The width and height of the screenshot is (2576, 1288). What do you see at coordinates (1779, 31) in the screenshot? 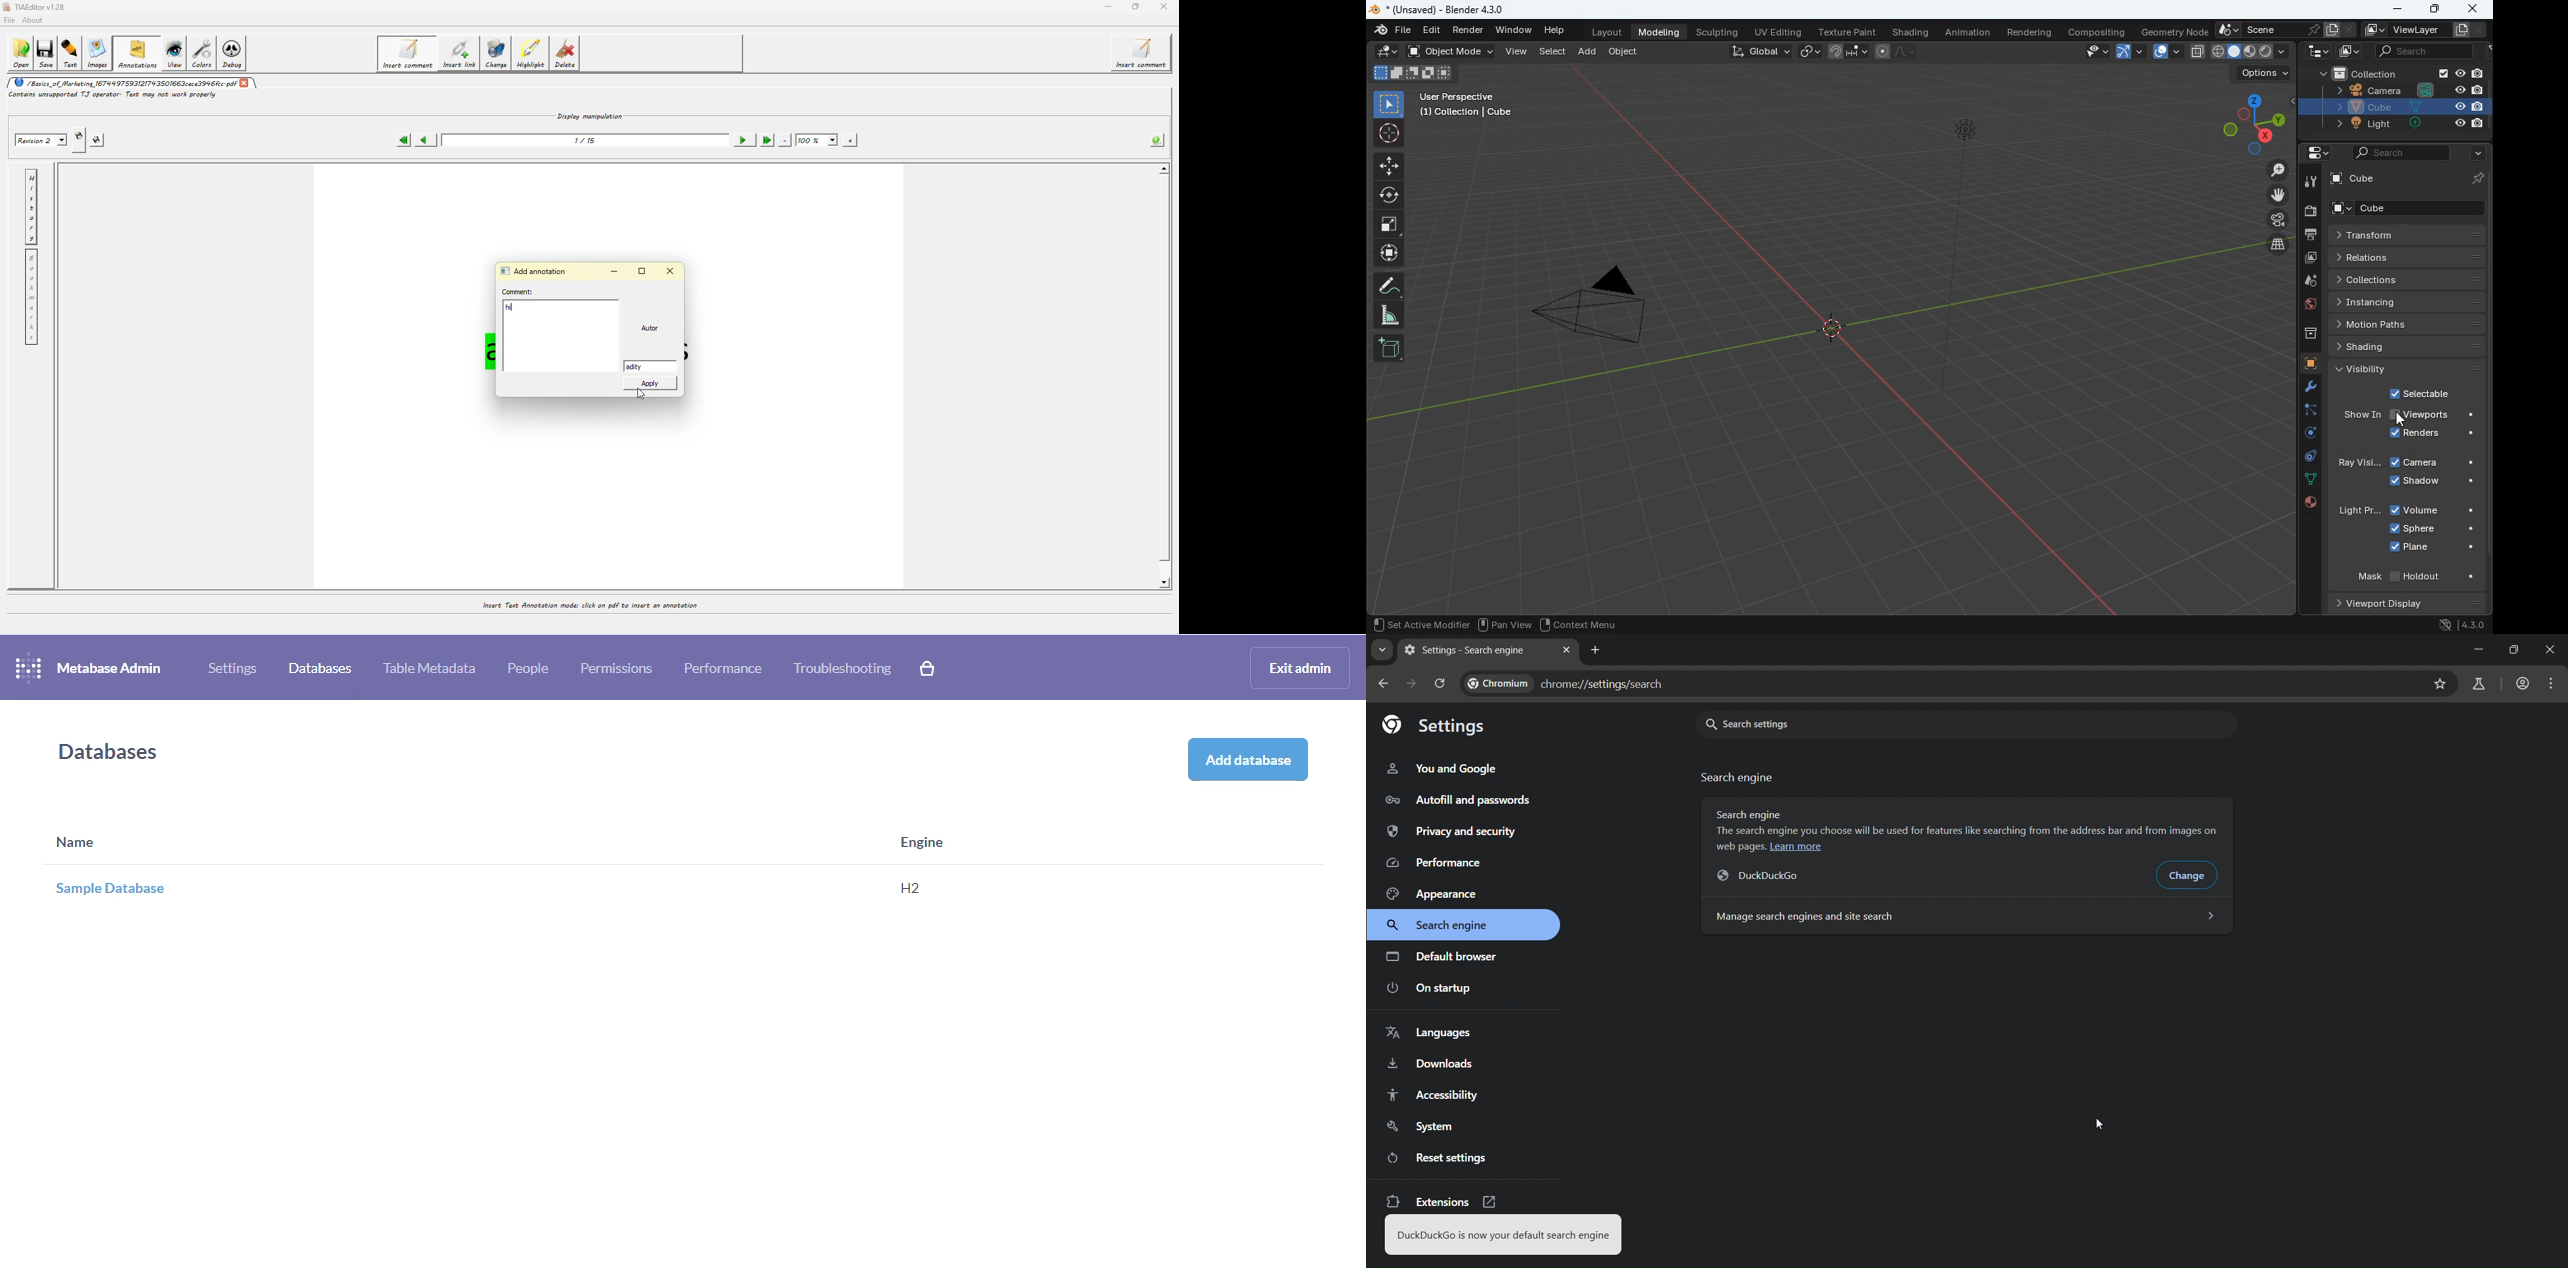
I see `uv editing` at bounding box center [1779, 31].